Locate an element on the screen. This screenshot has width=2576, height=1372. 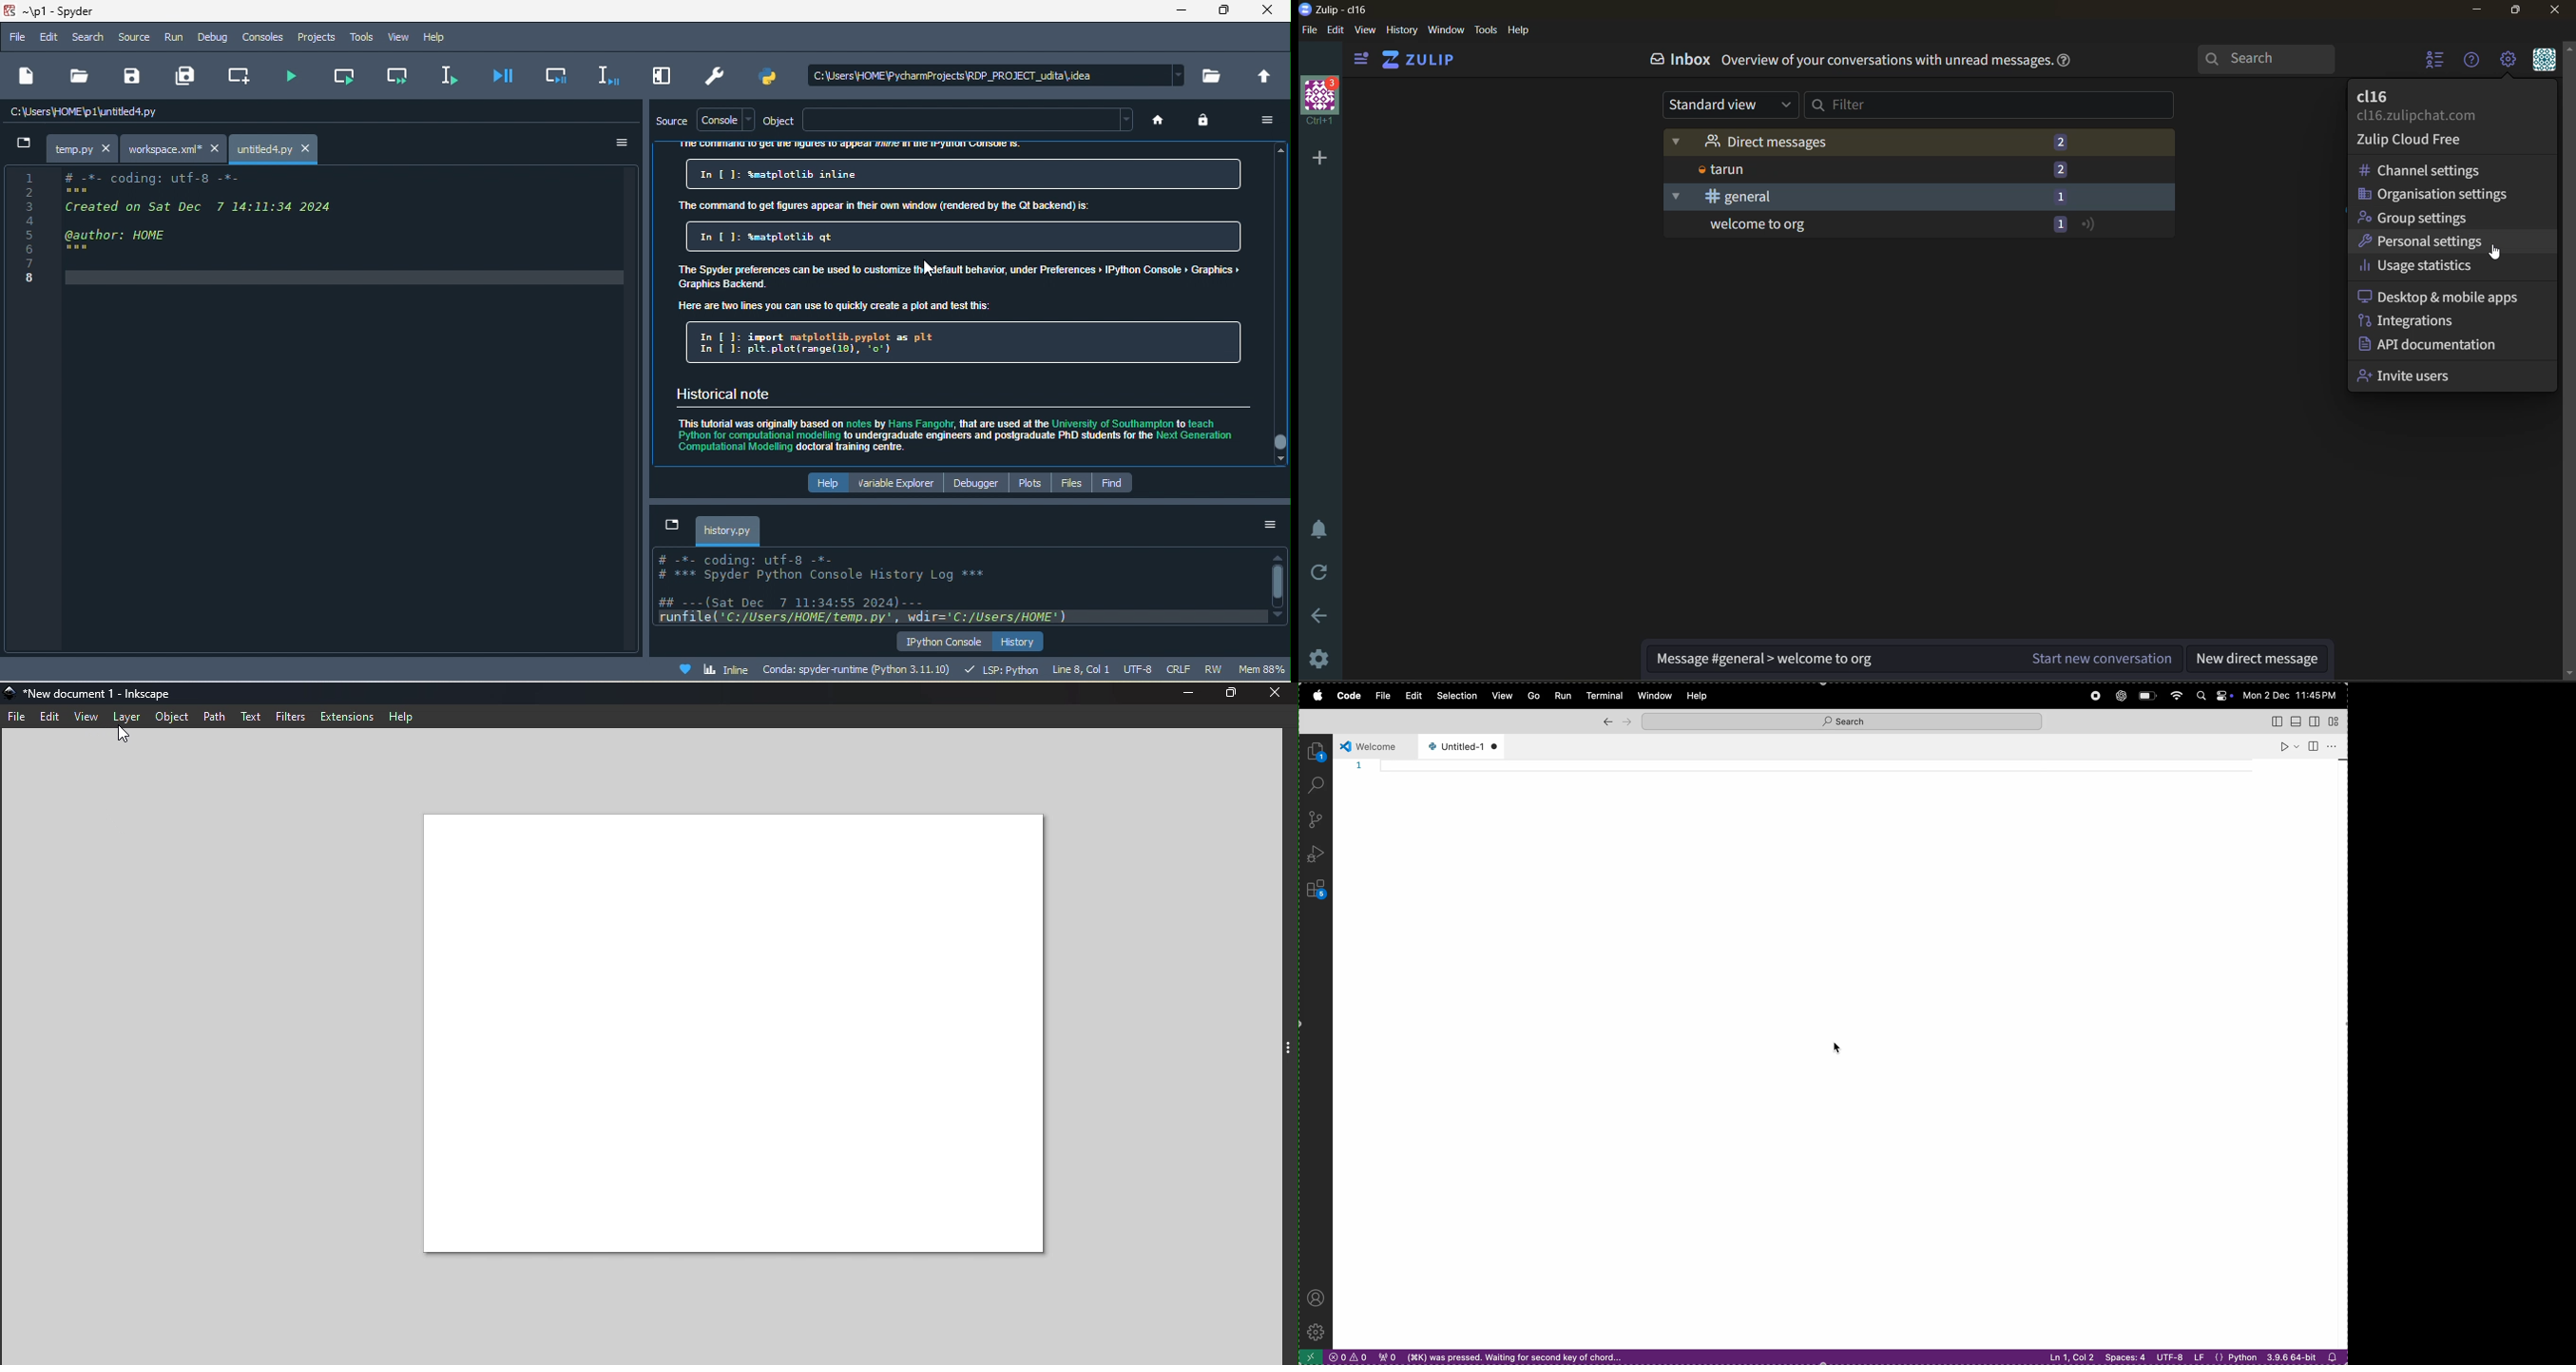
plots is located at coordinates (1031, 484).